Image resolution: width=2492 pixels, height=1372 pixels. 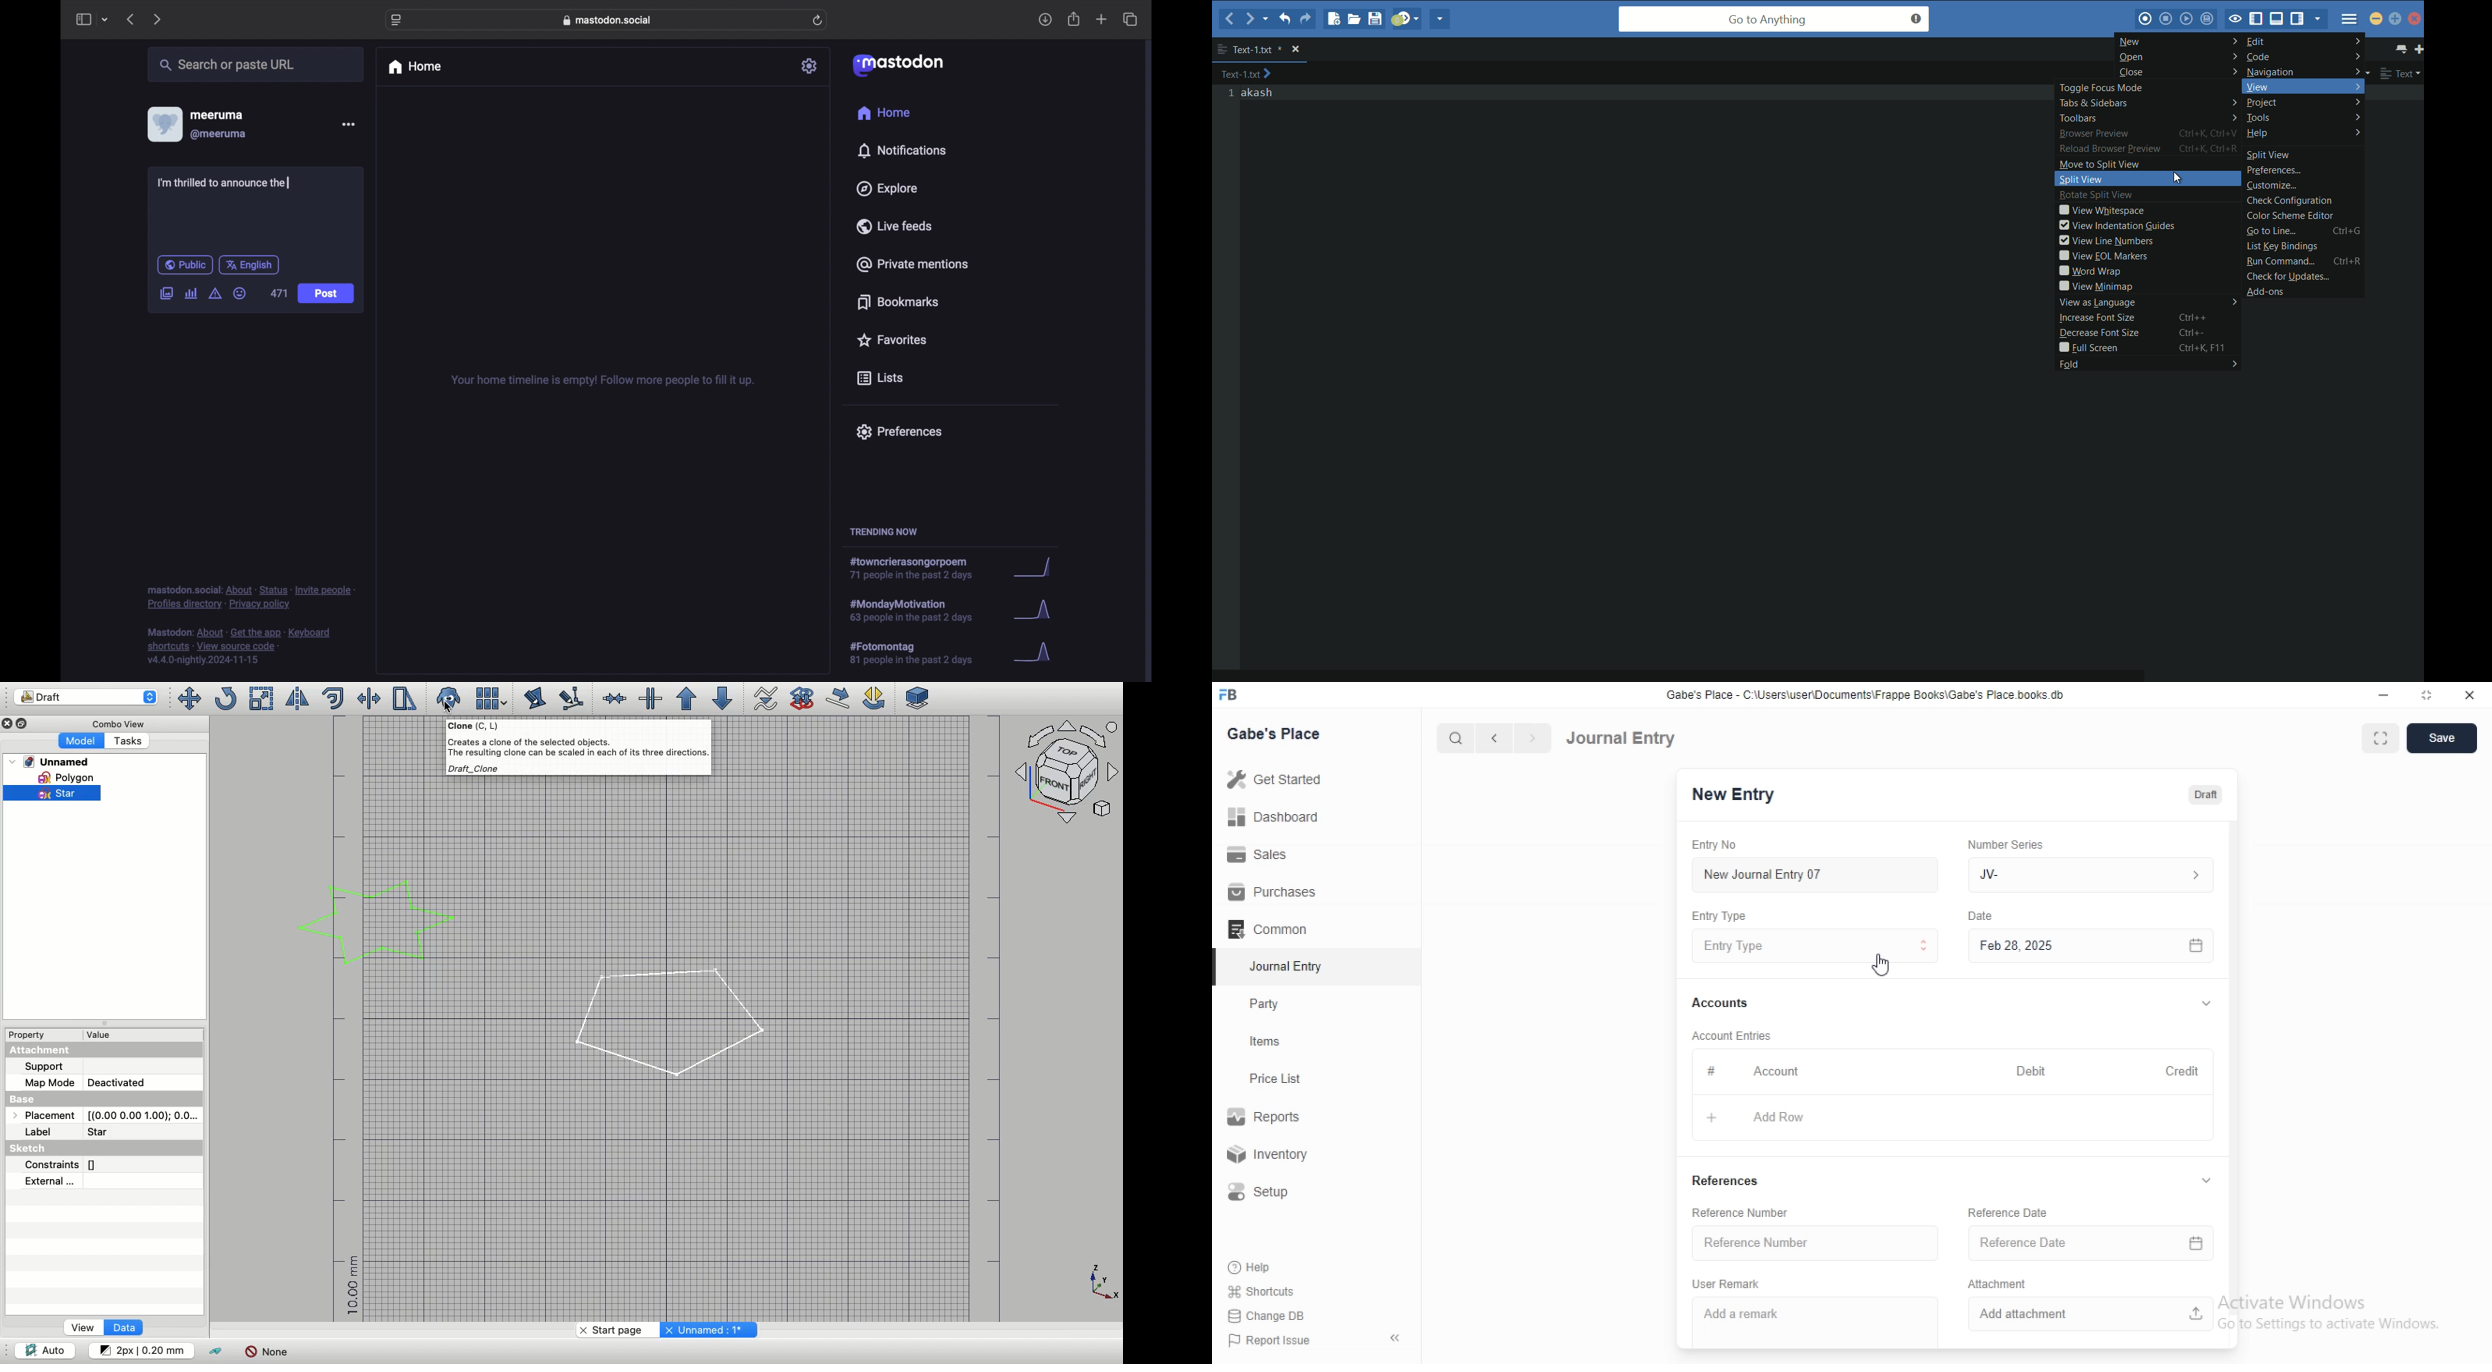 I want to click on Accounts, so click(x=1719, y=1002).